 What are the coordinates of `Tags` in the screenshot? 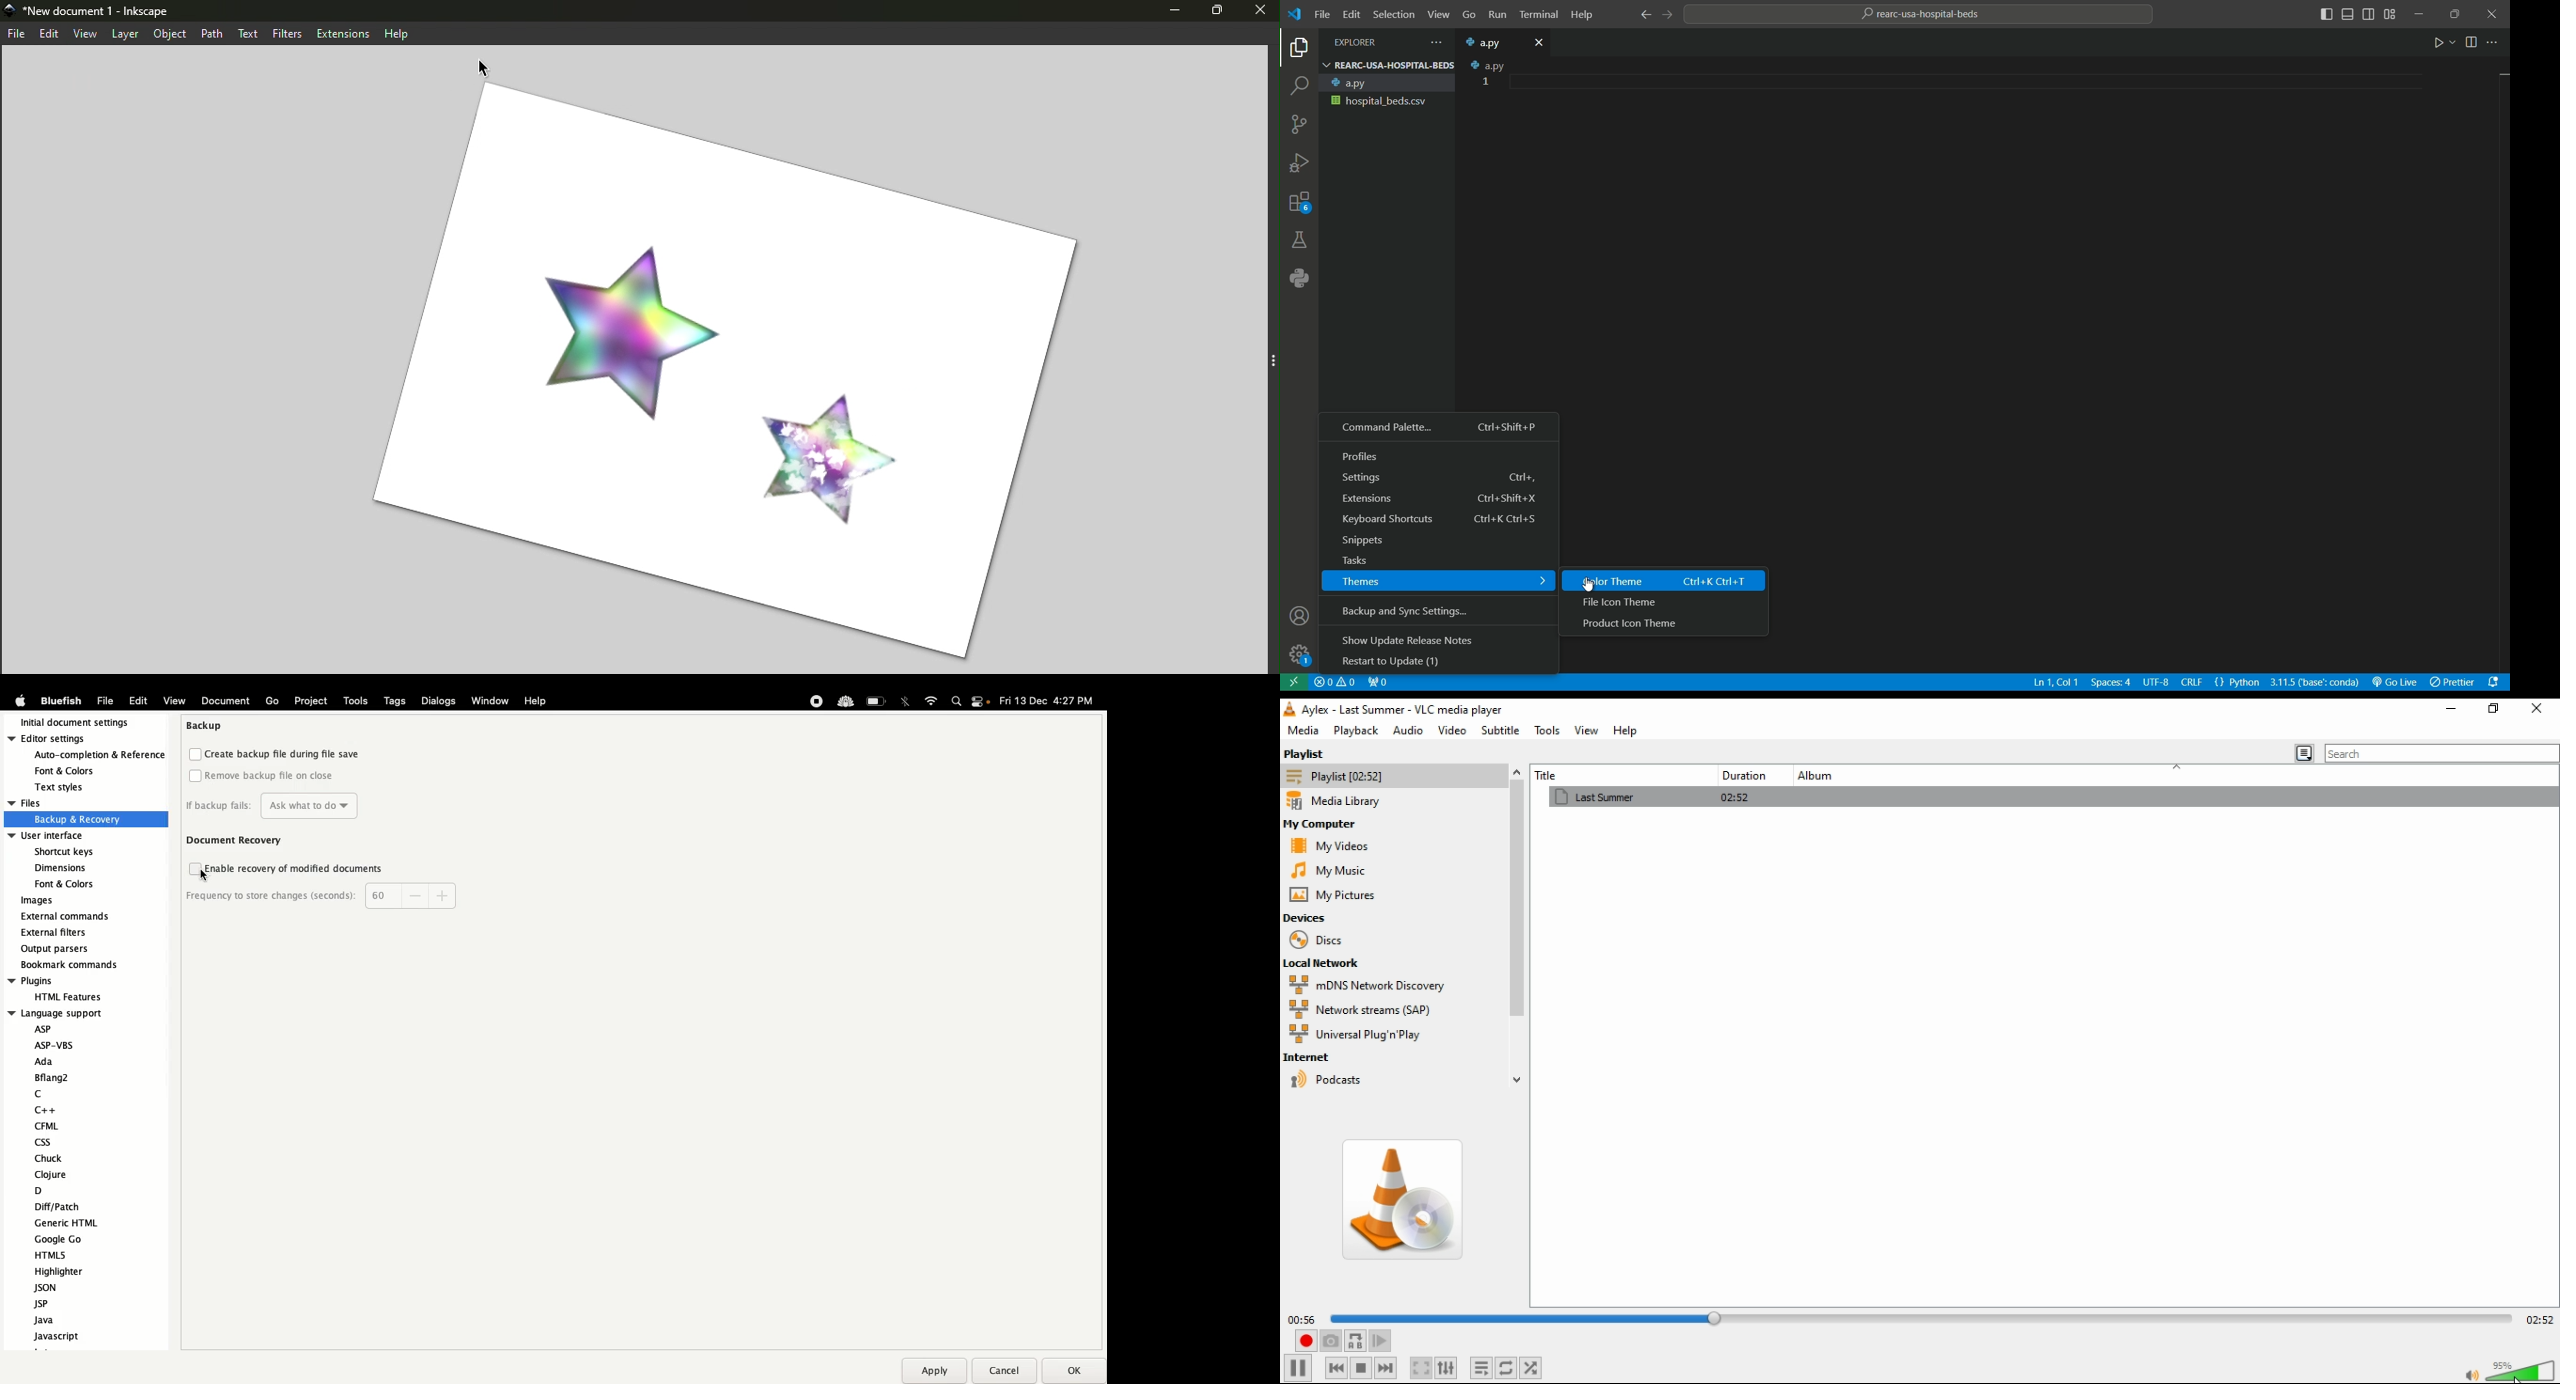 It's located at (396, 701).